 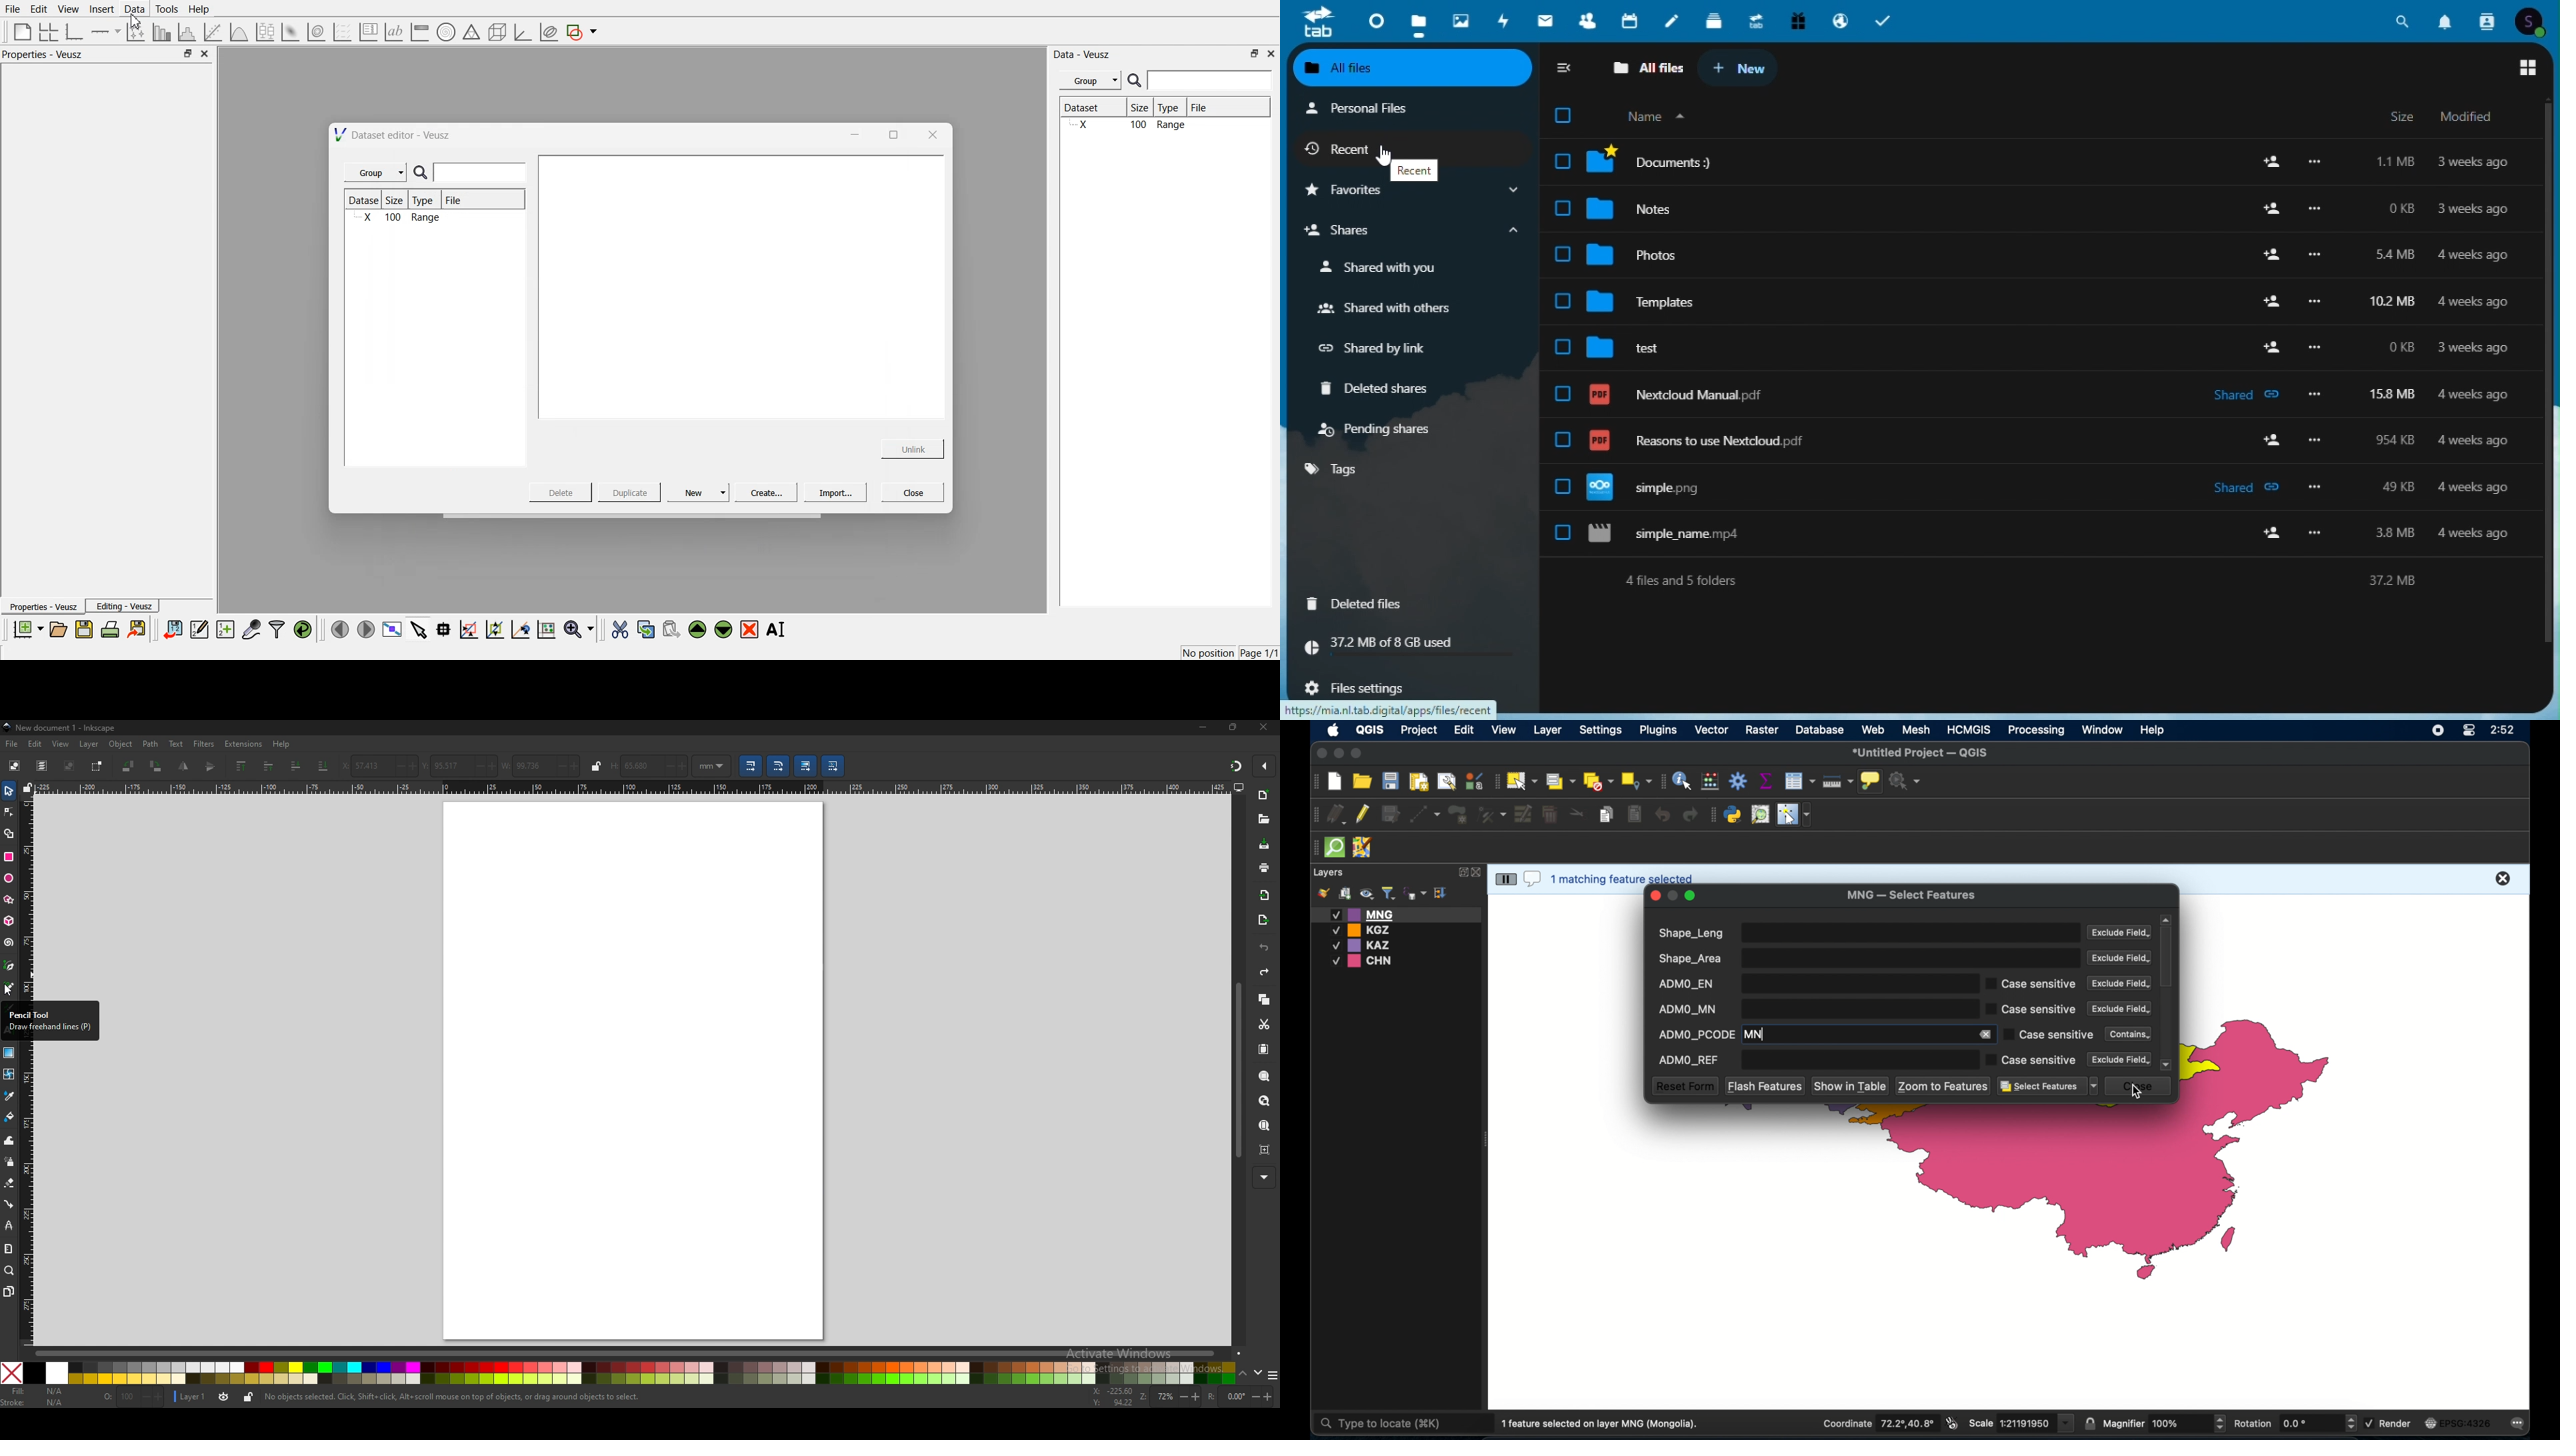 What do you see at coordinates (1313, 782) in the screenshot?
I see `project toolbar` at bounding box center [1313, 782].